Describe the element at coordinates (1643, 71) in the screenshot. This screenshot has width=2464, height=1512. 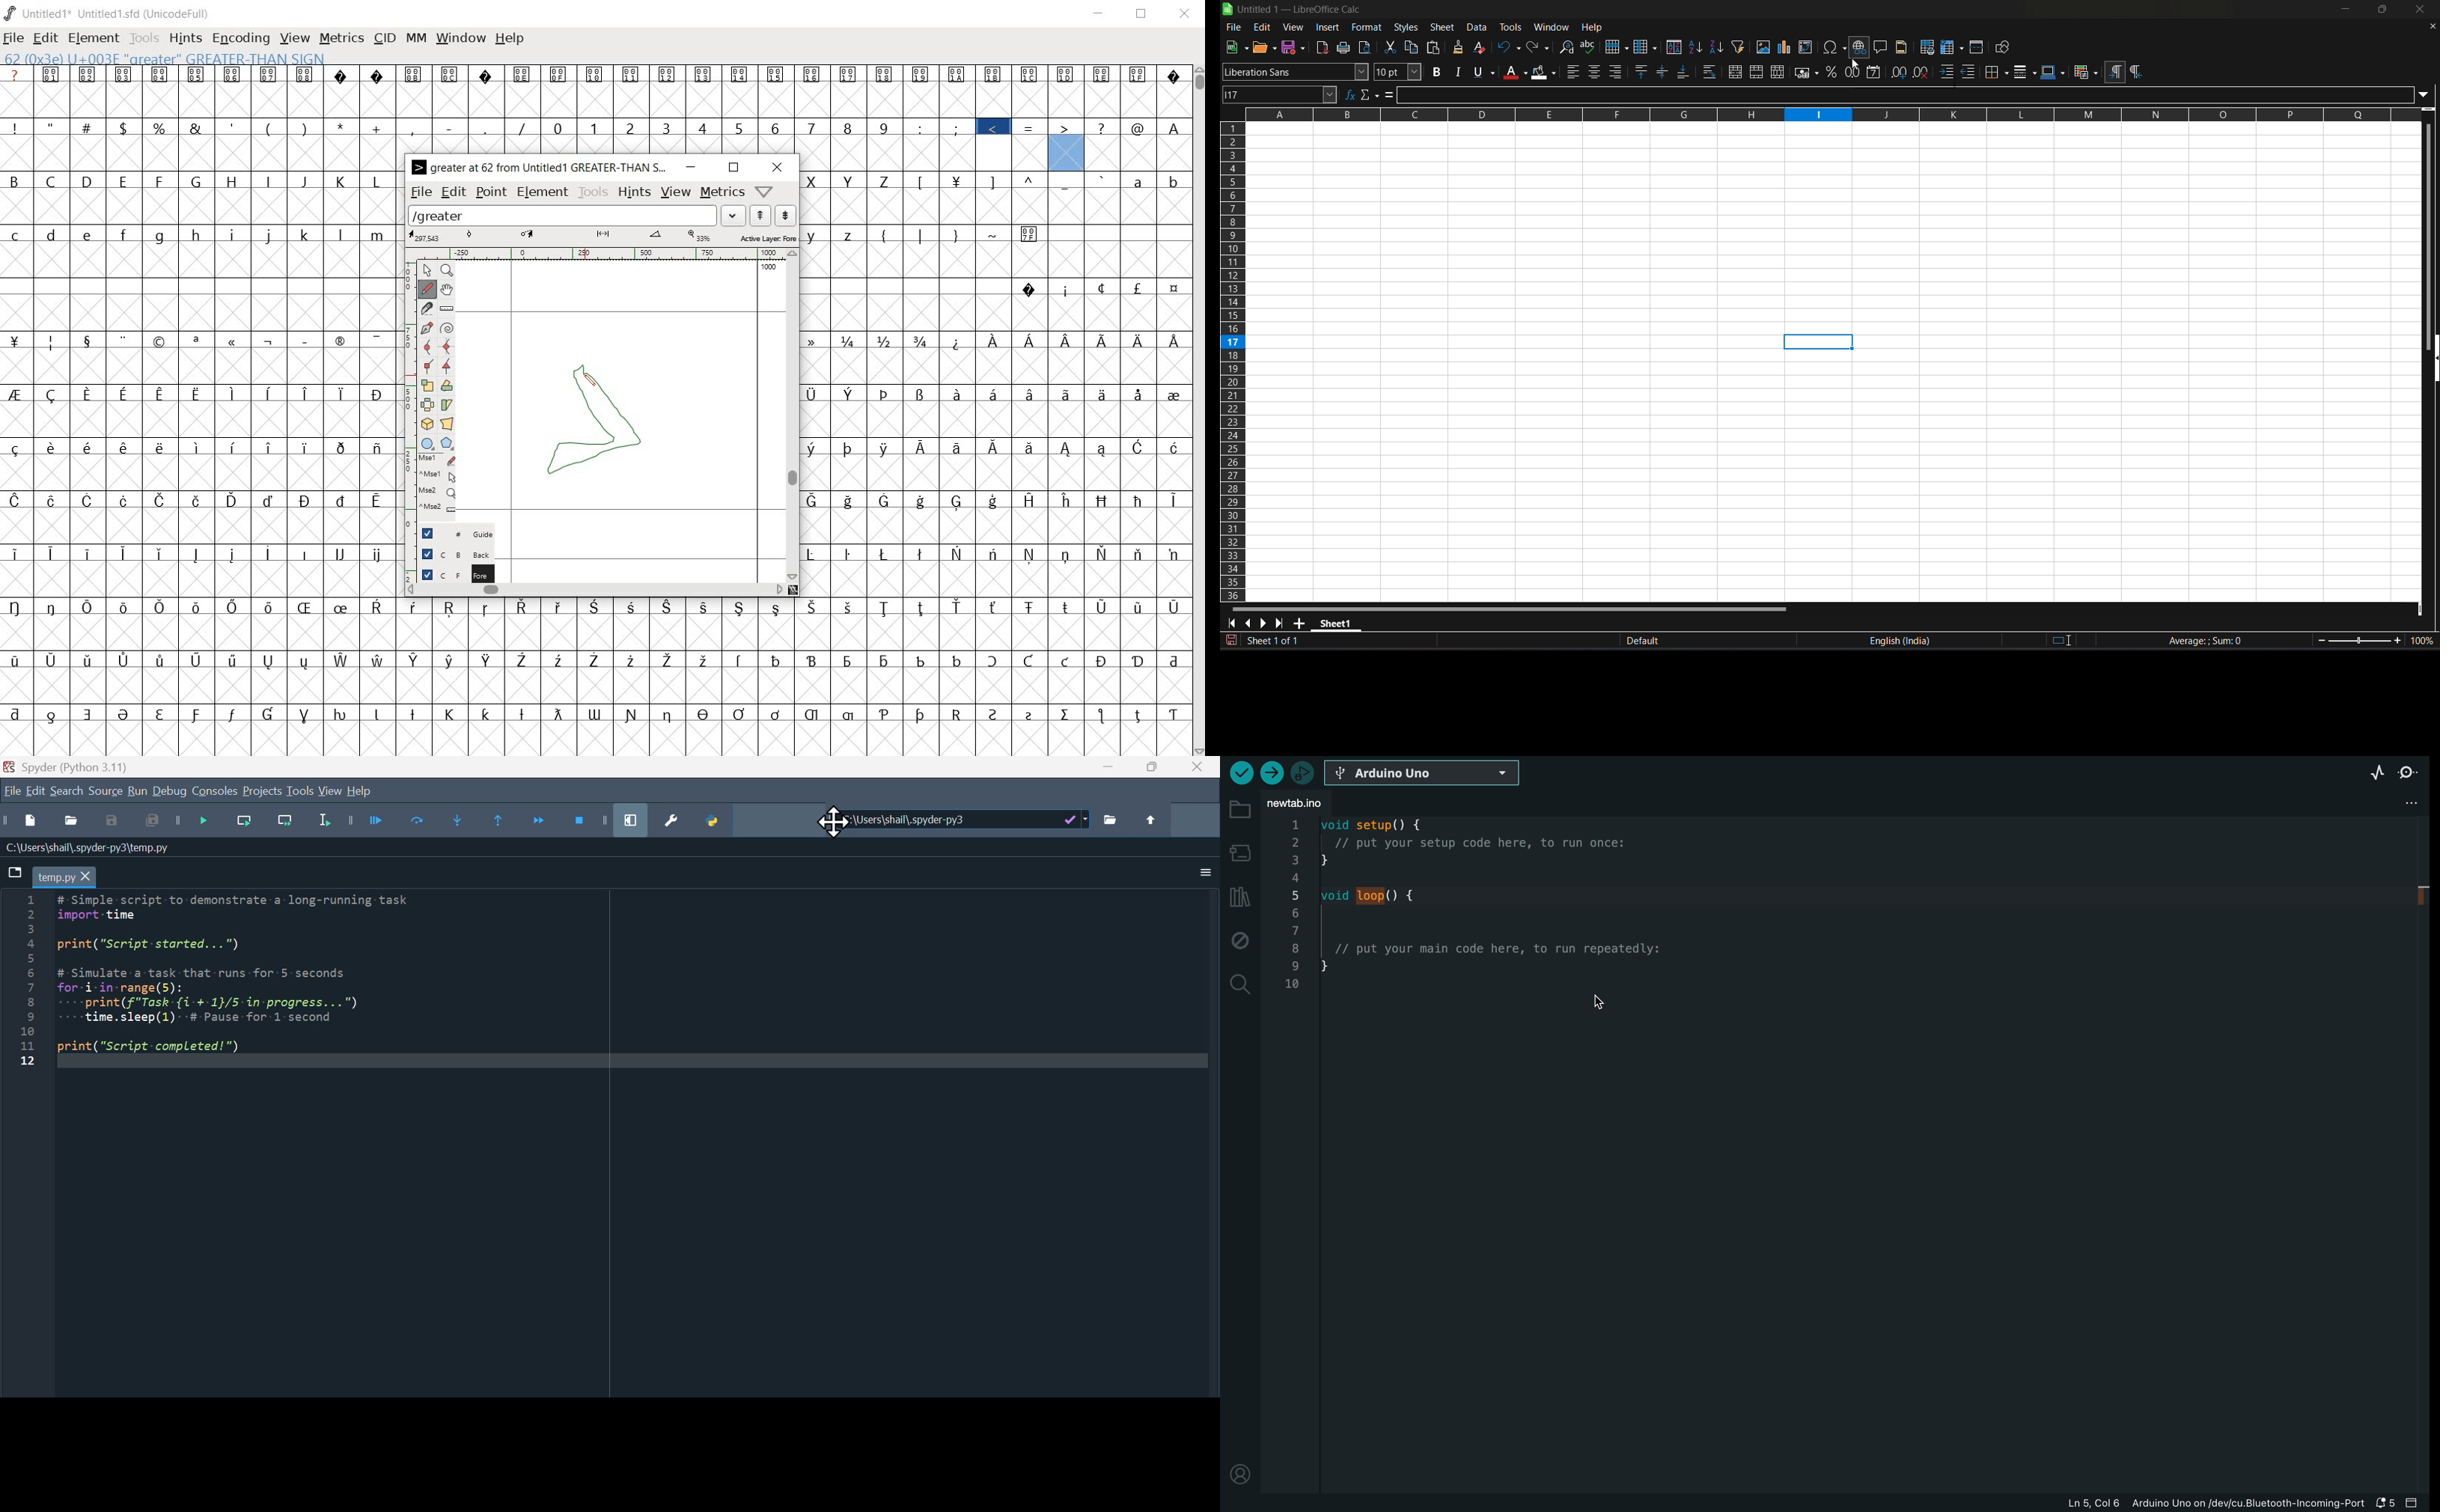
I see `align top` at that location.